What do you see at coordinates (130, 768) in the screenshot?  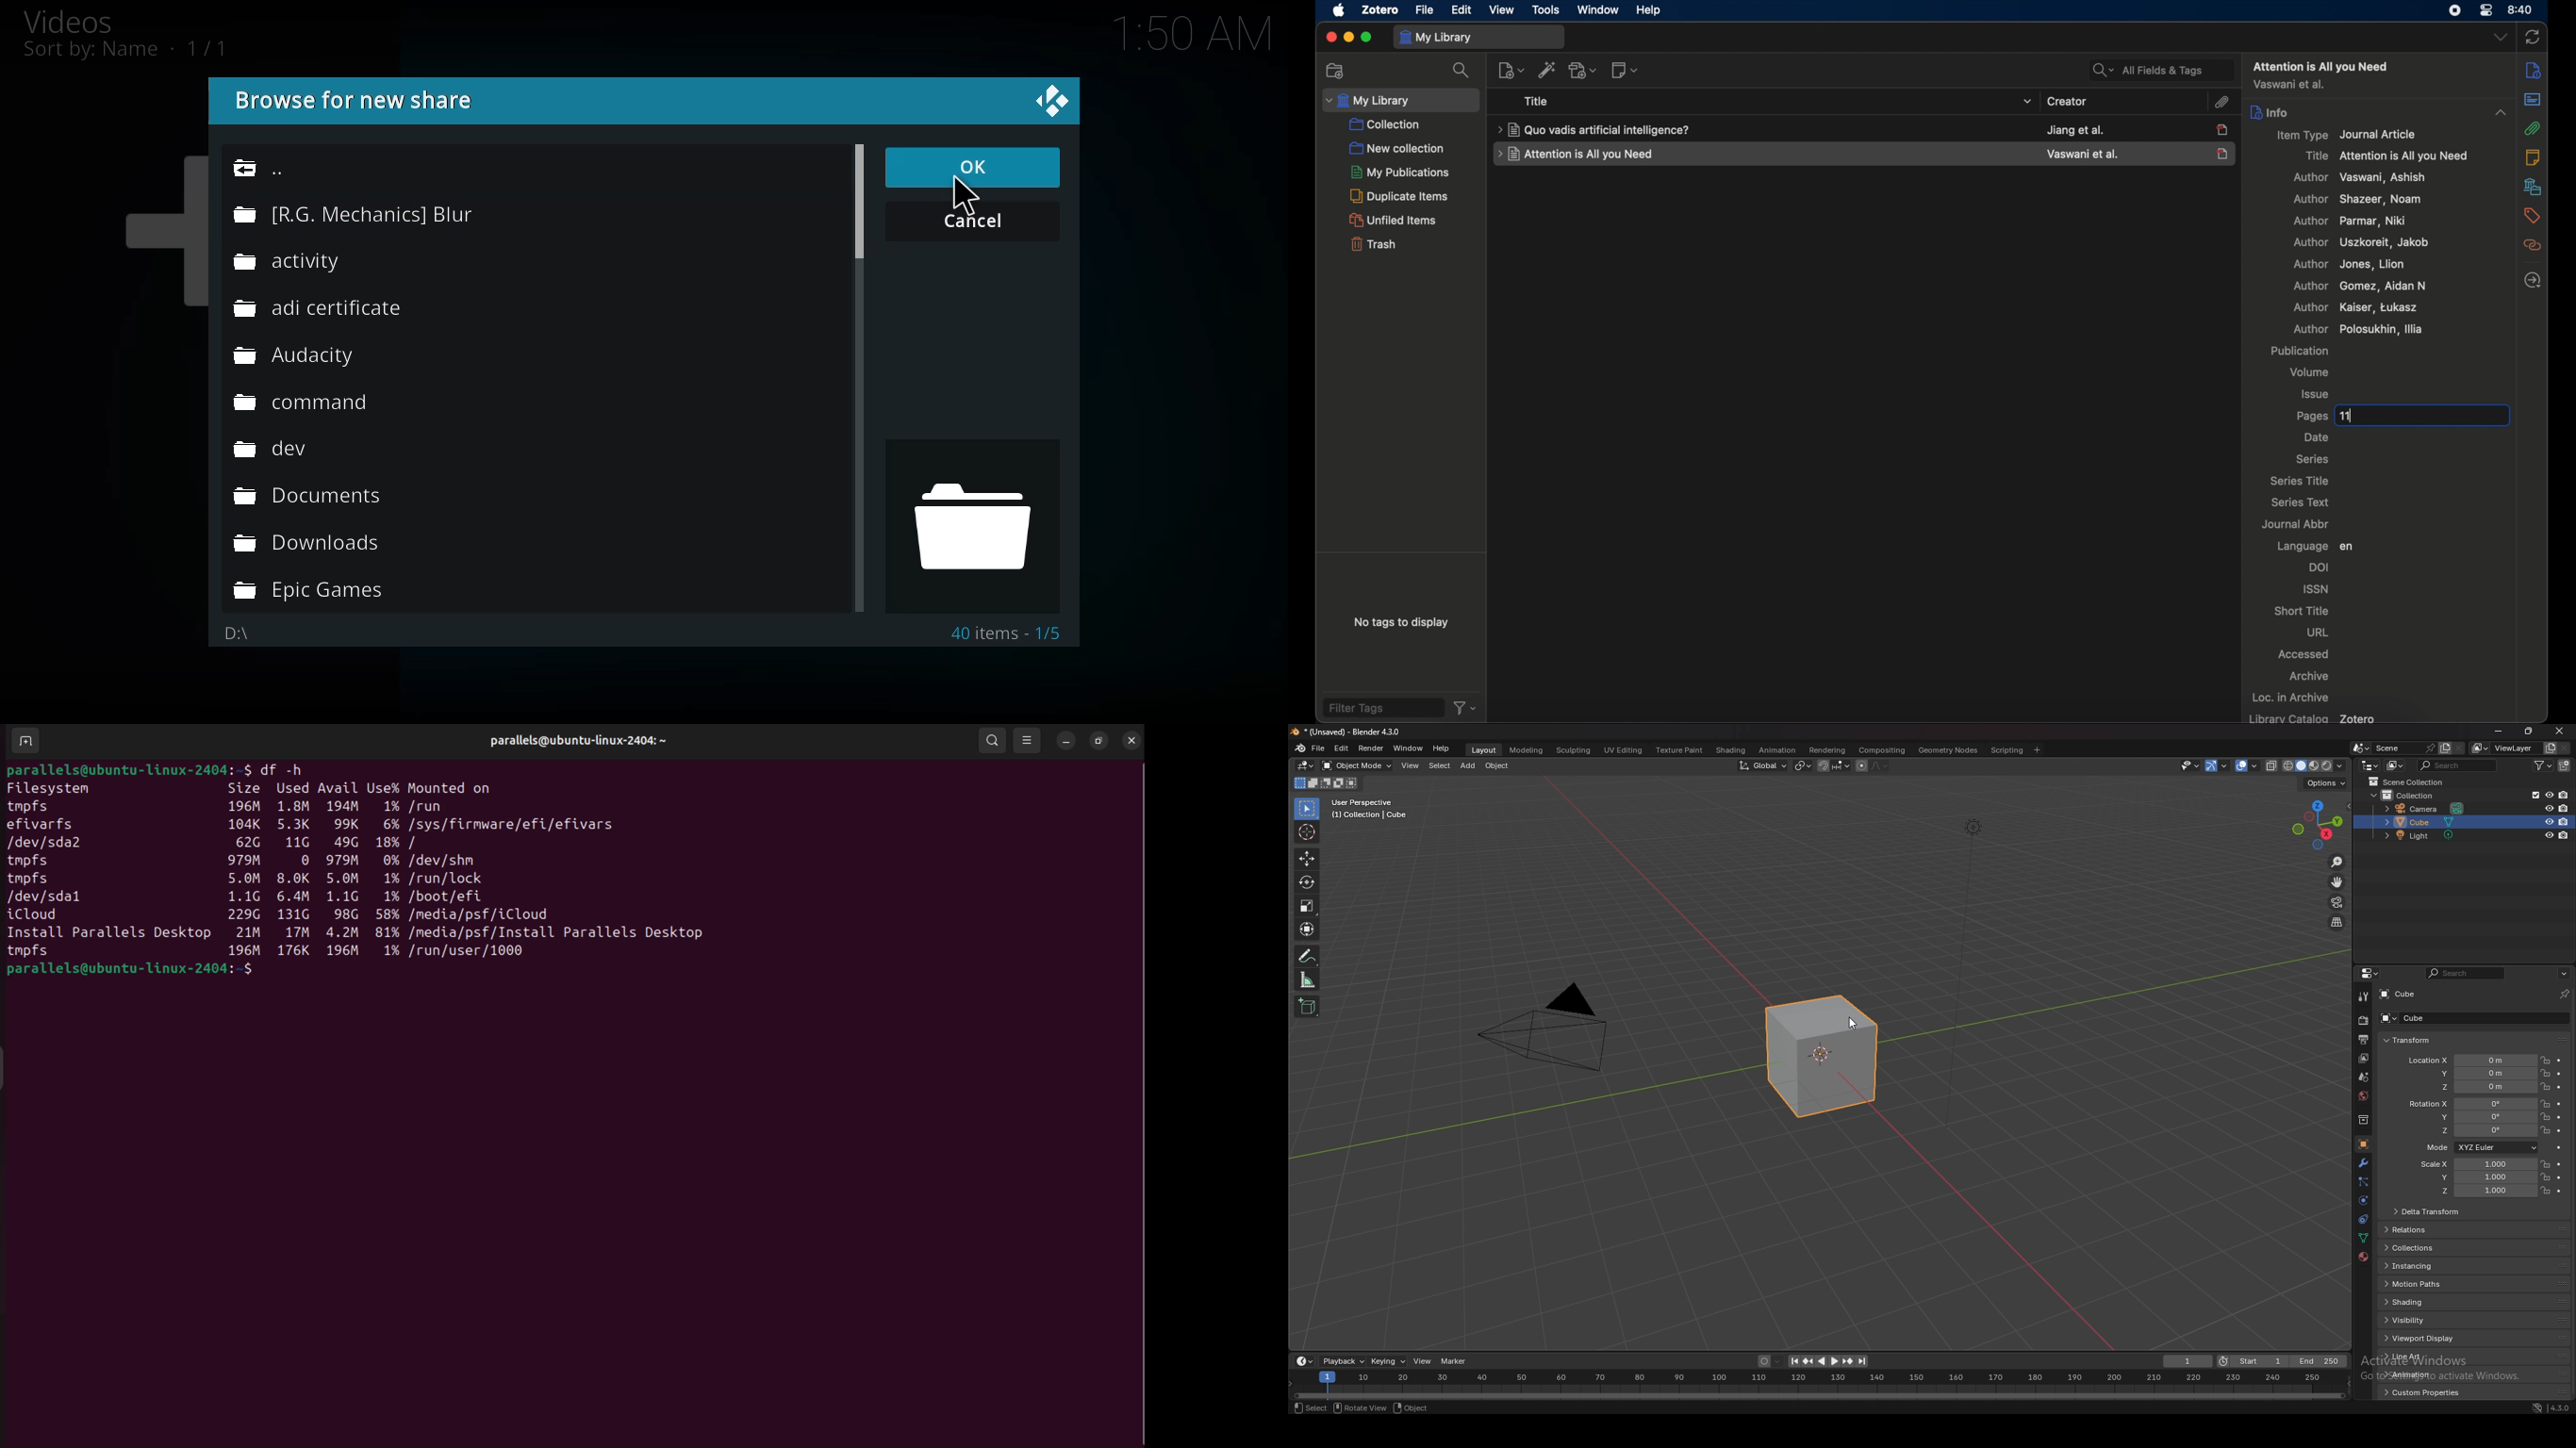 I see `parallels@ubuntu-linux-2404:~$` at bounding box center [130, 768].